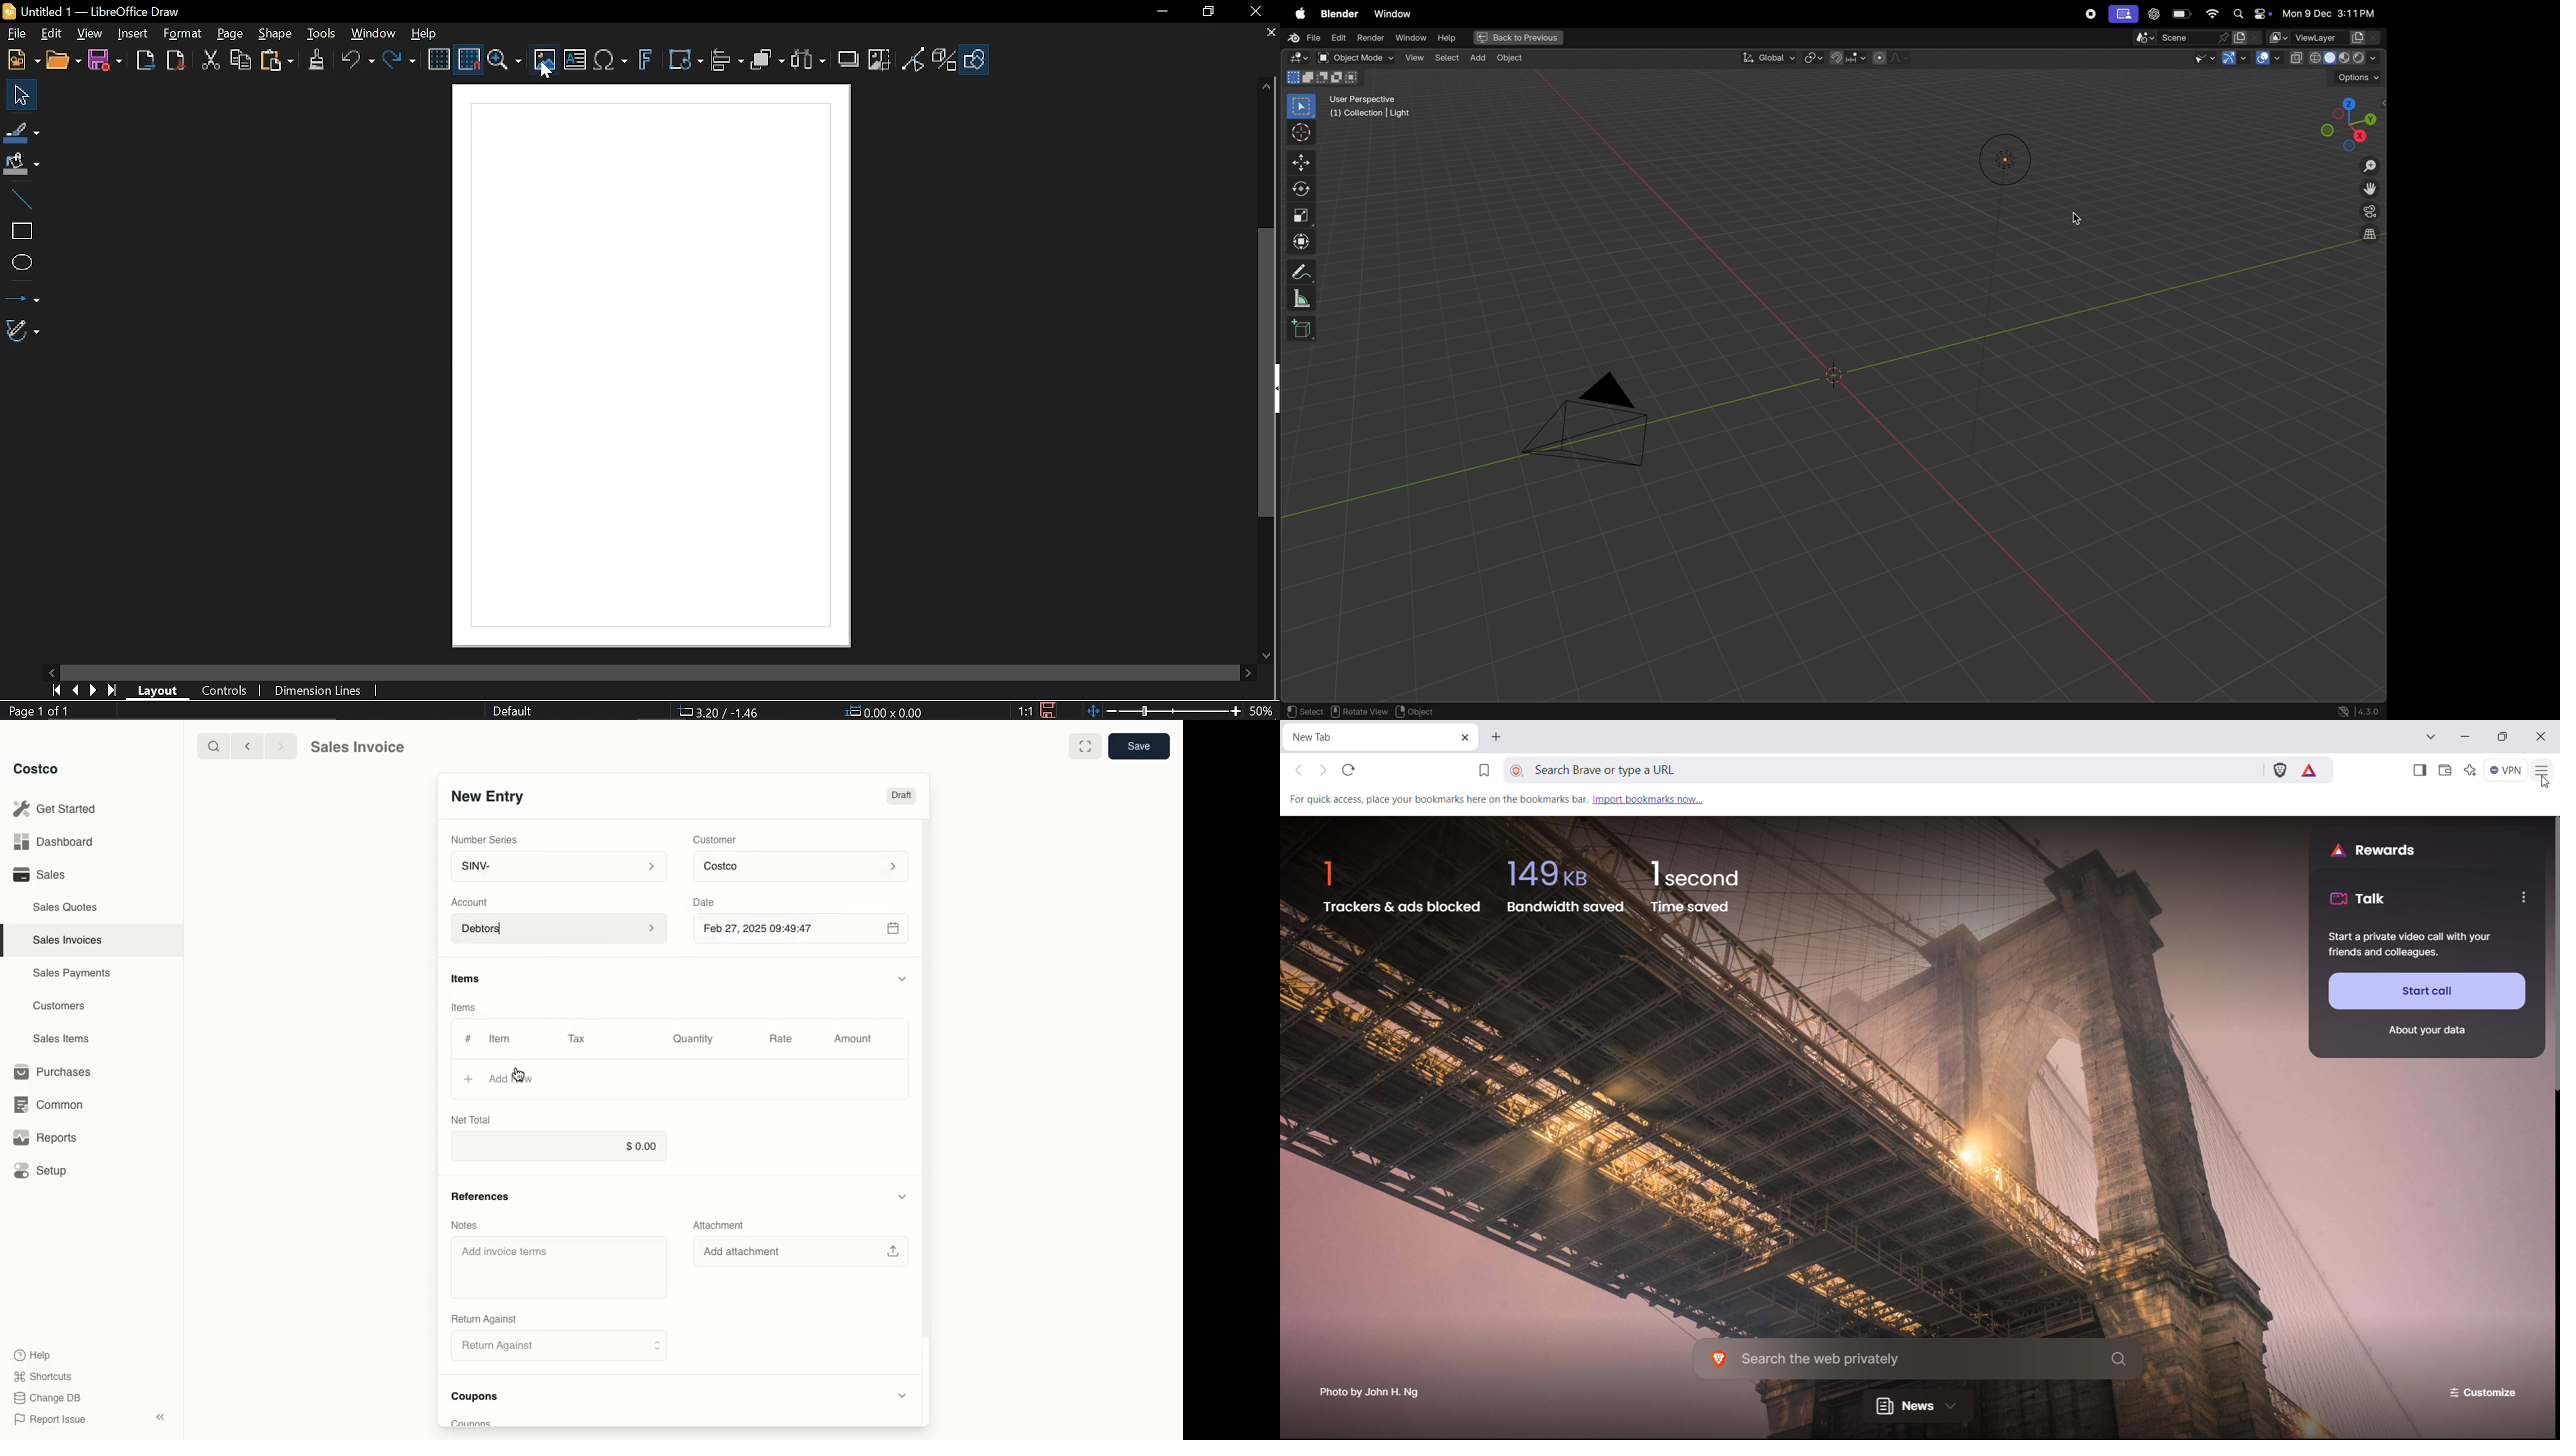  Describe the element at coordinates (92, 690) in the screenshot. I see `Next page` at that location.